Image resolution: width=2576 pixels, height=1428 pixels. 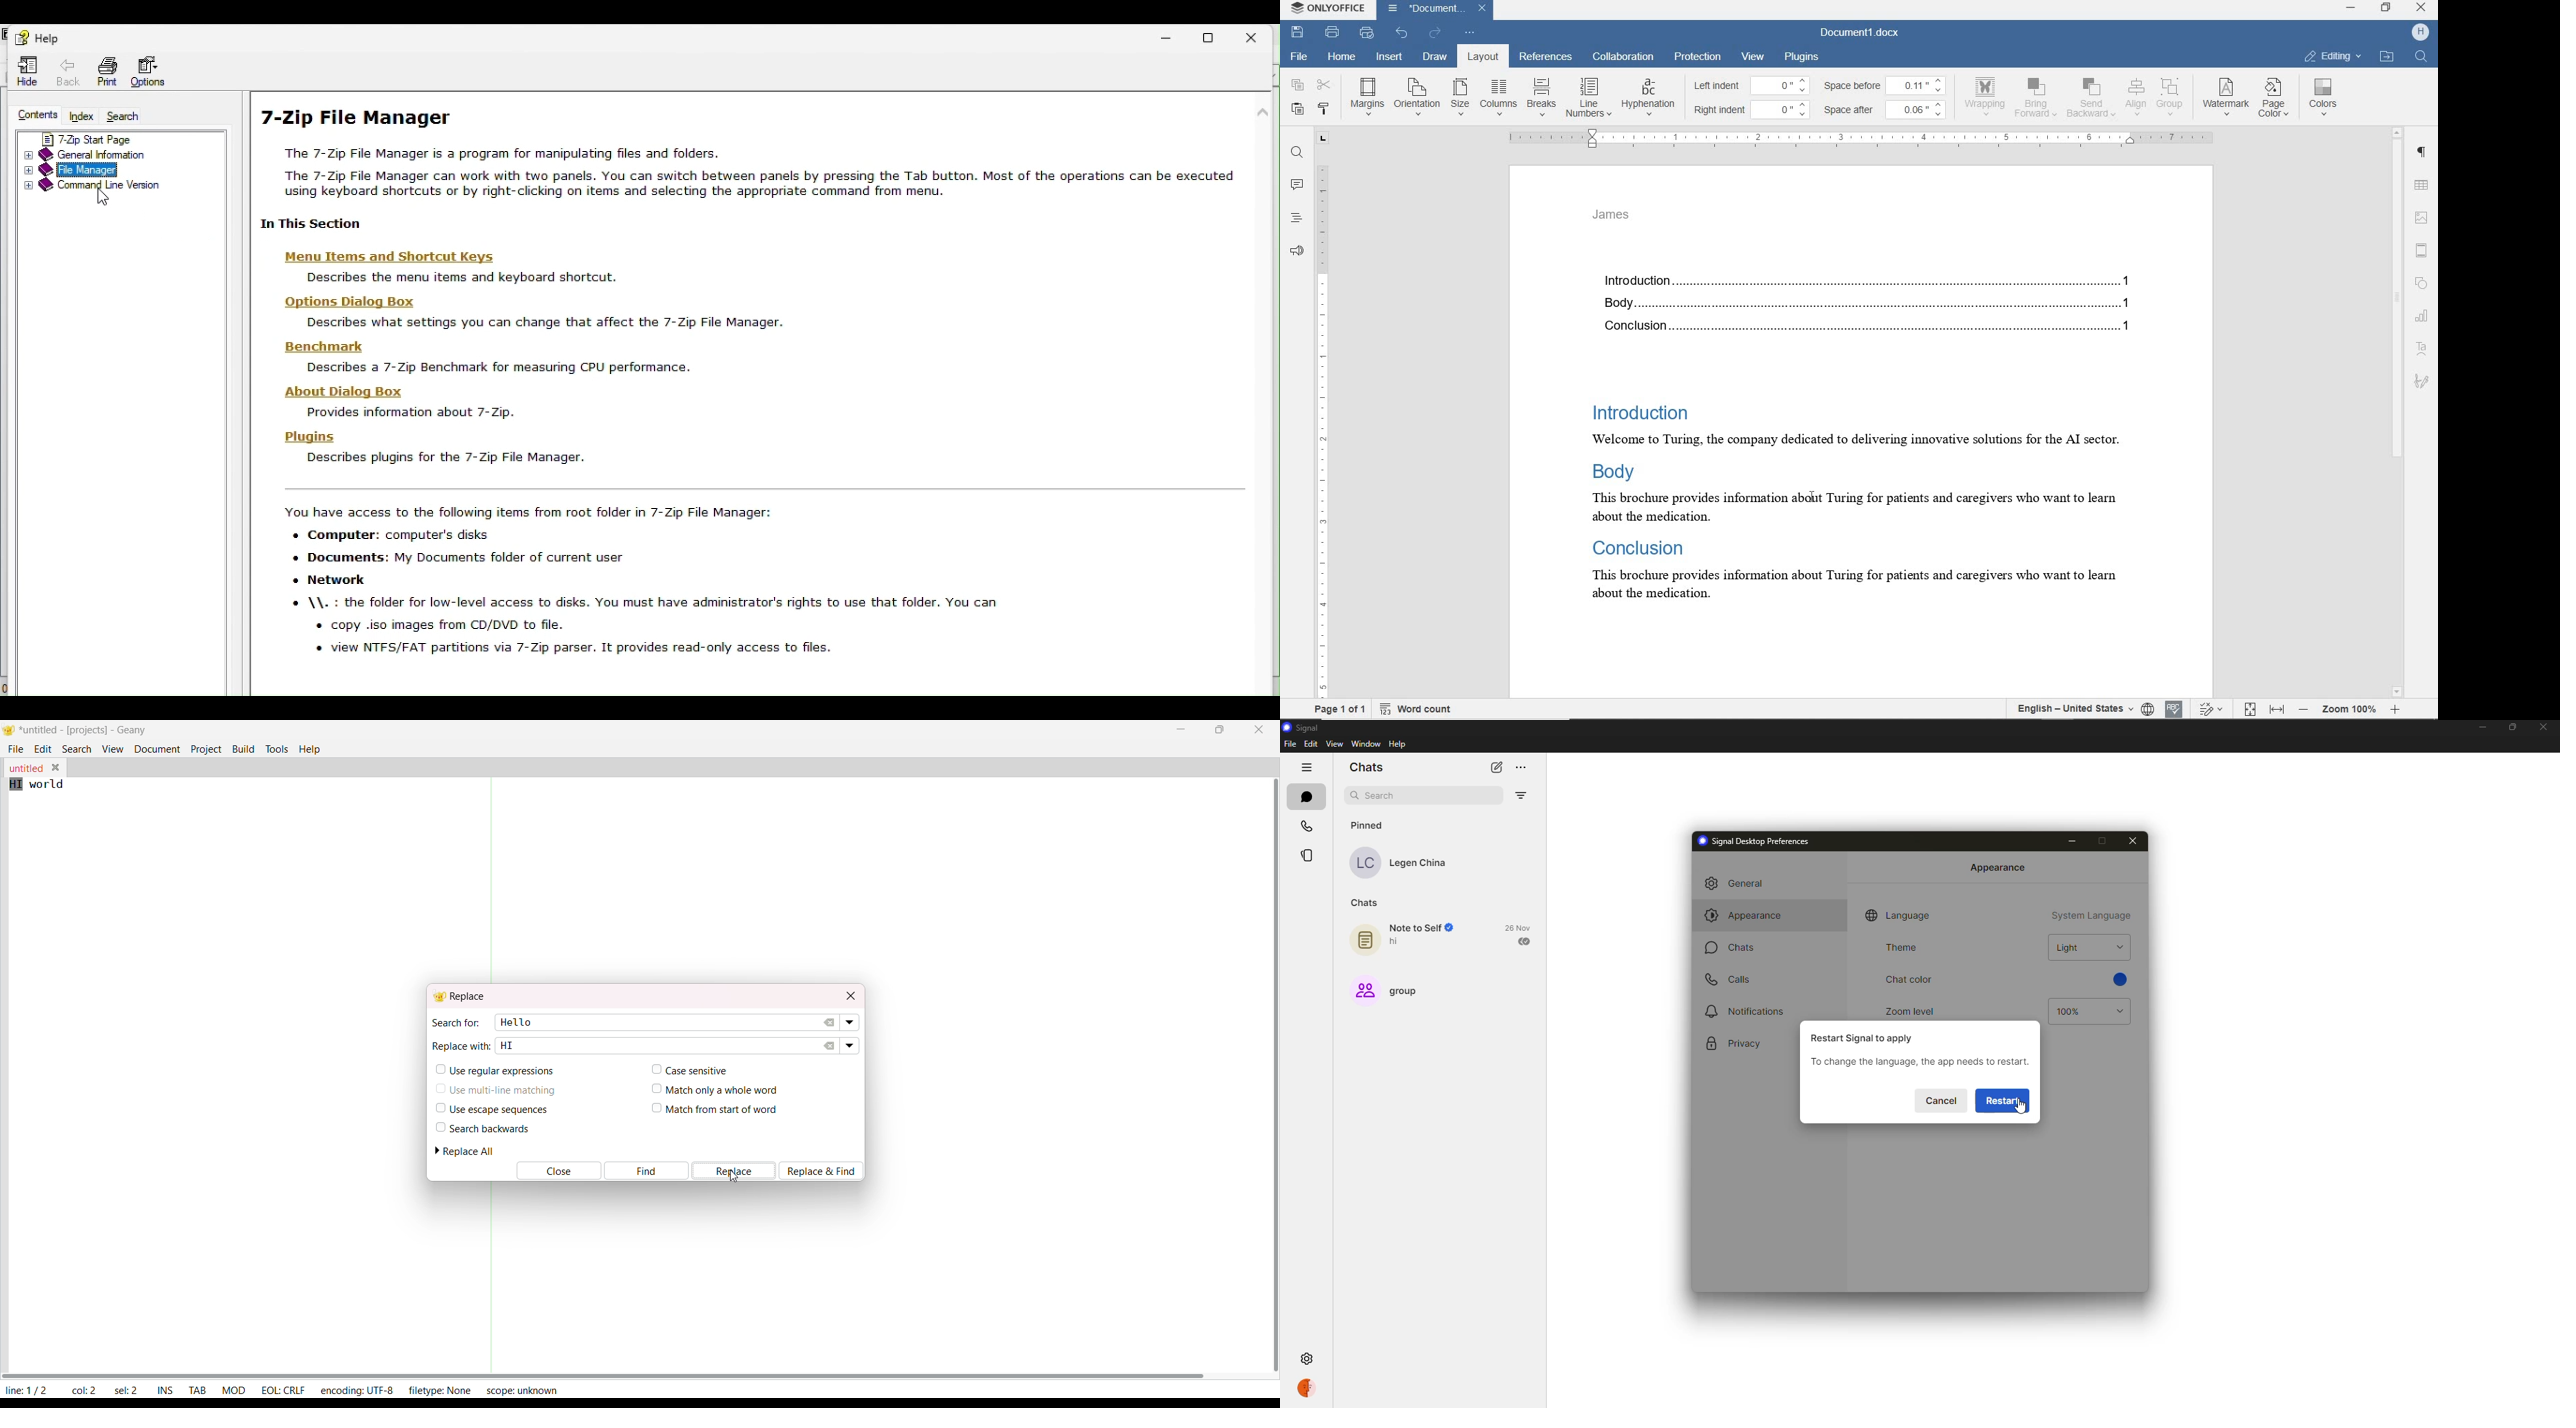 I want to click on restart info, so click(x=1919, y=1061).